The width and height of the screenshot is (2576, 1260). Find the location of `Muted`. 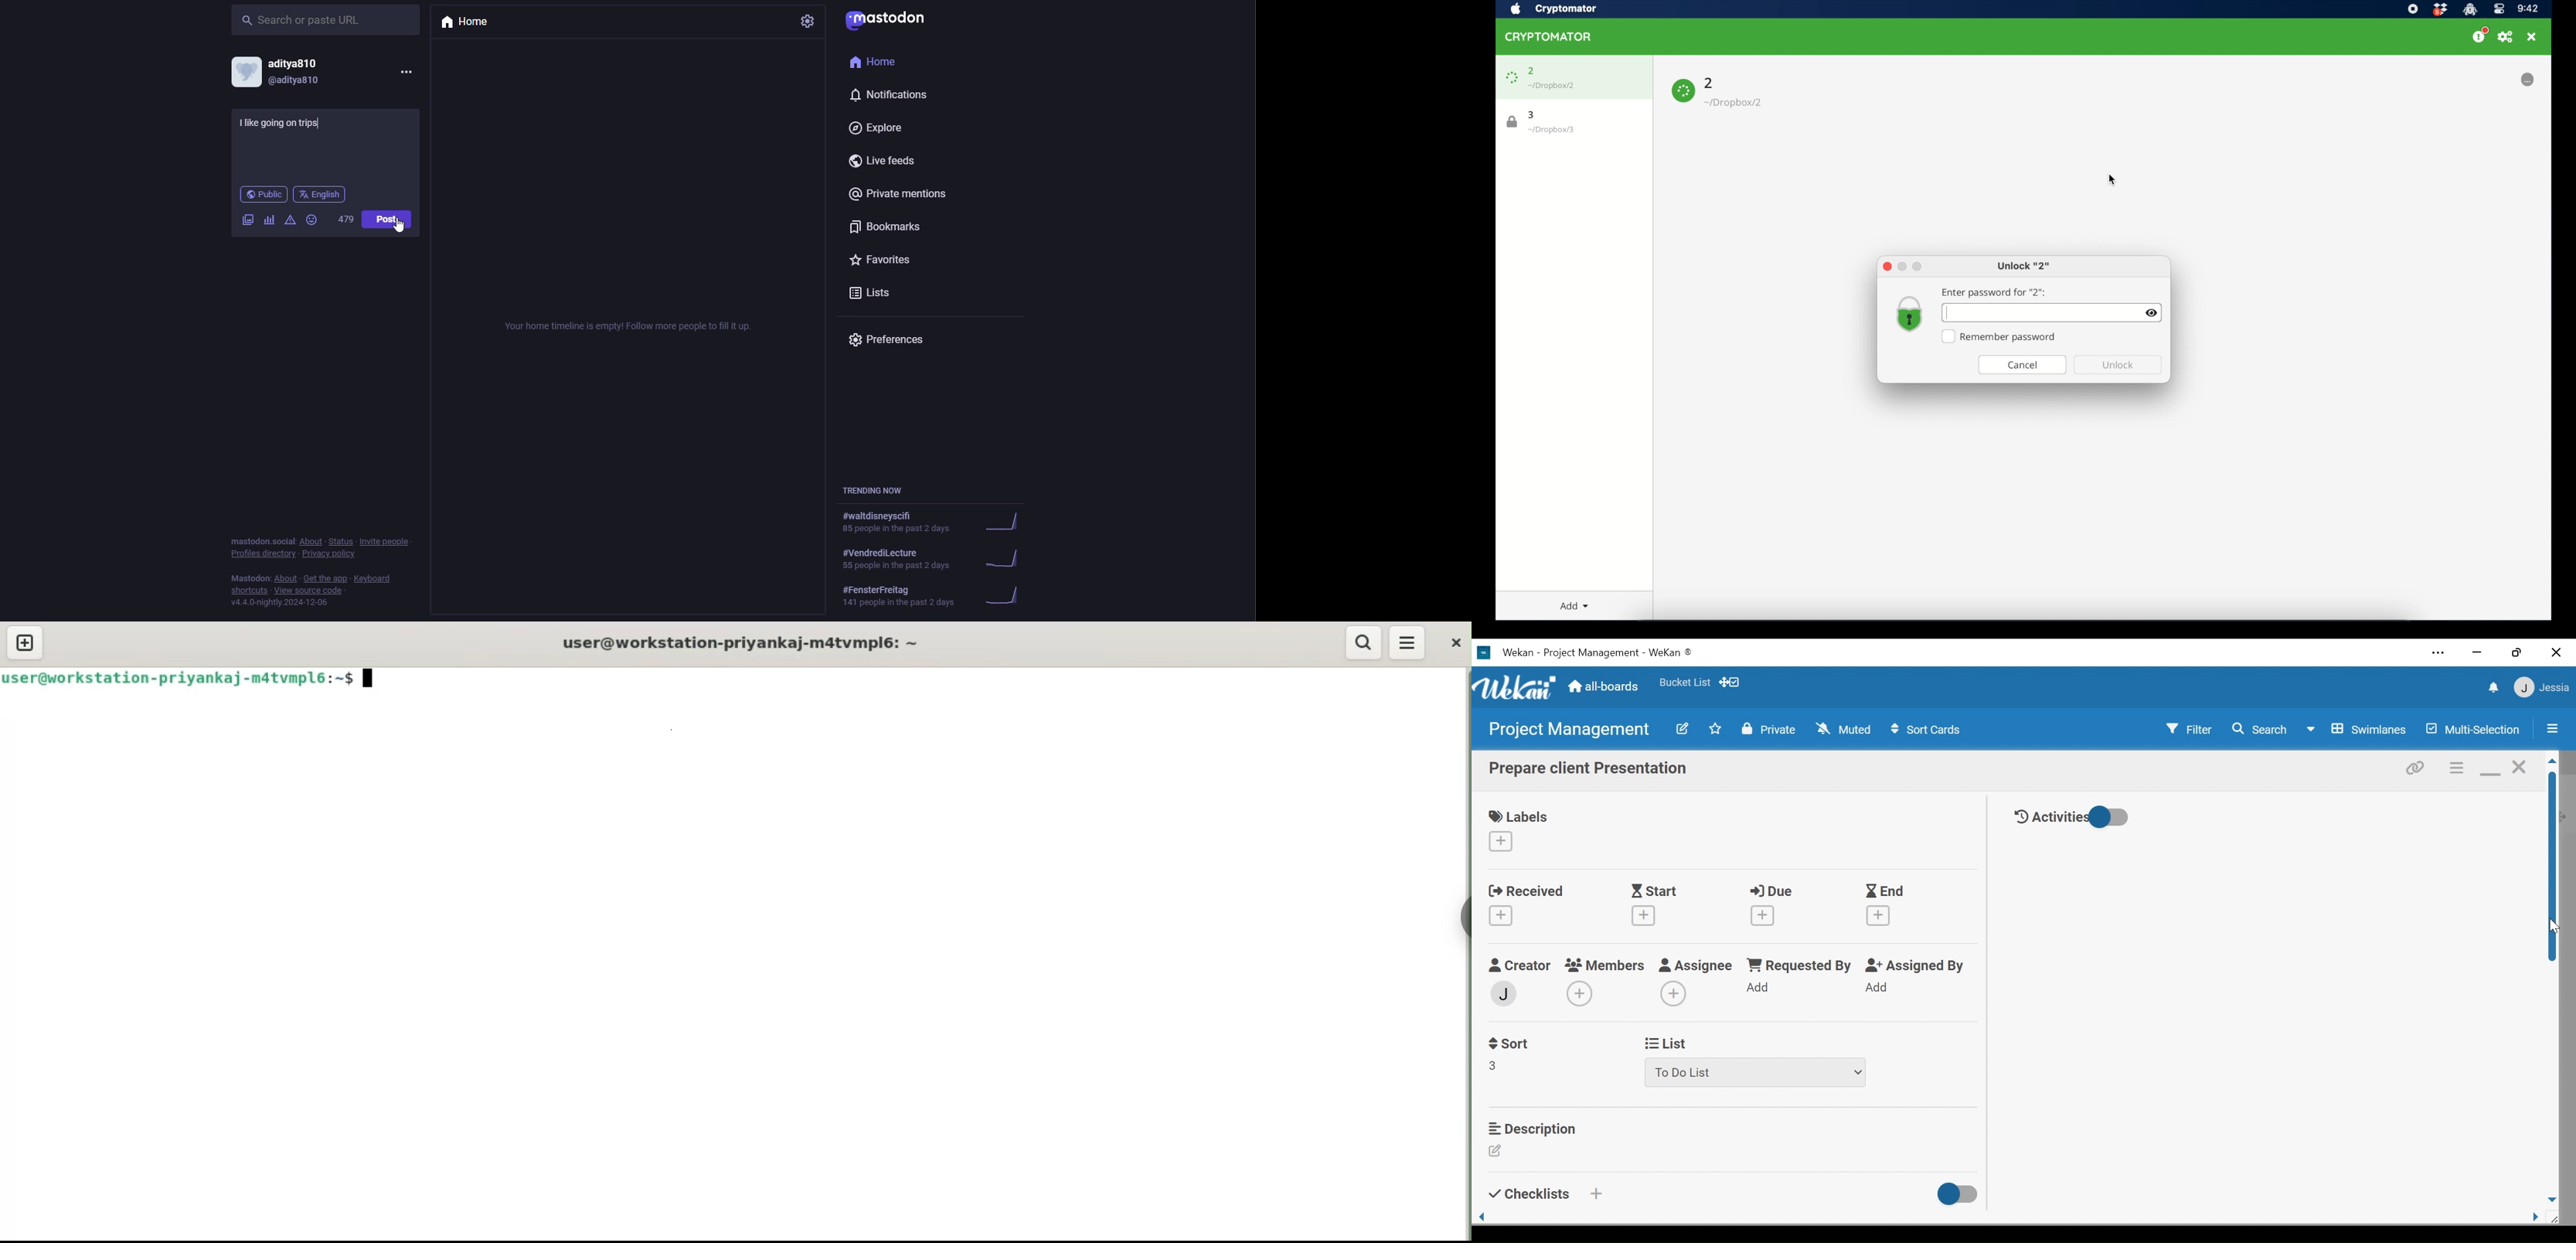

Muted is located at coordinates (1843, 729).